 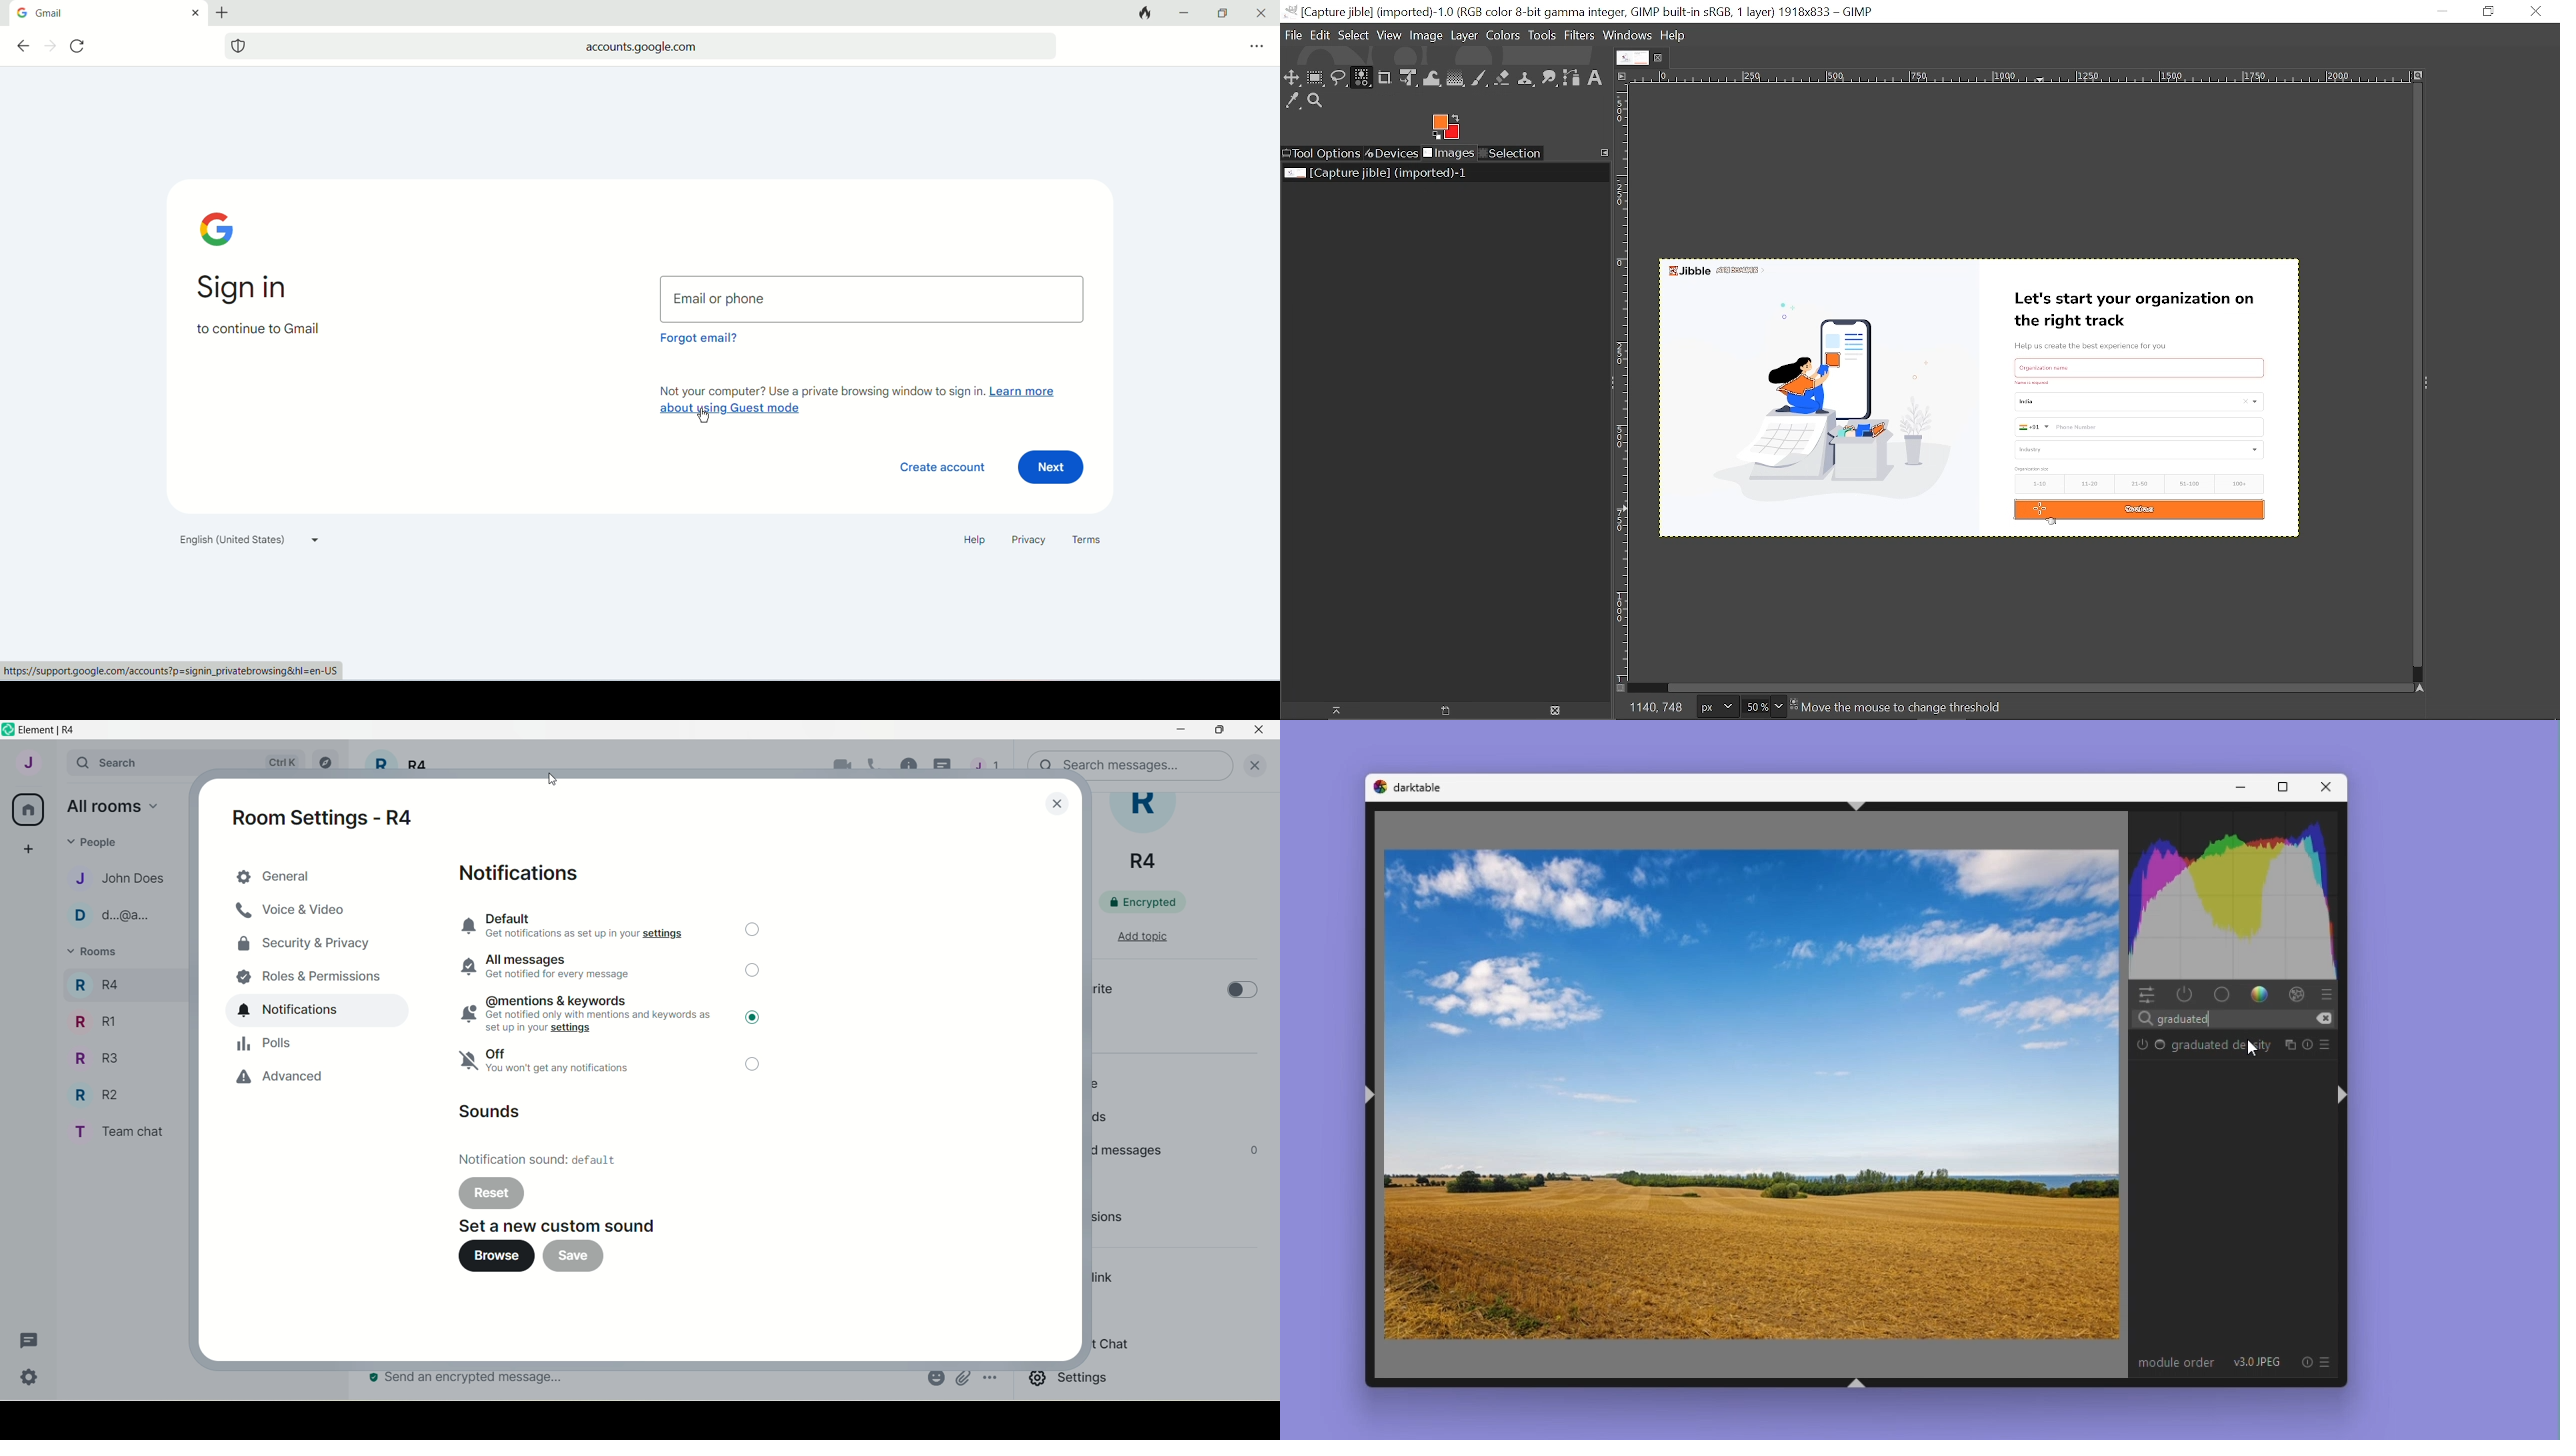 What do you see at coordinates (1427, 36) in the screenshot?
I see `Image` at bounding box center [1427, 36].